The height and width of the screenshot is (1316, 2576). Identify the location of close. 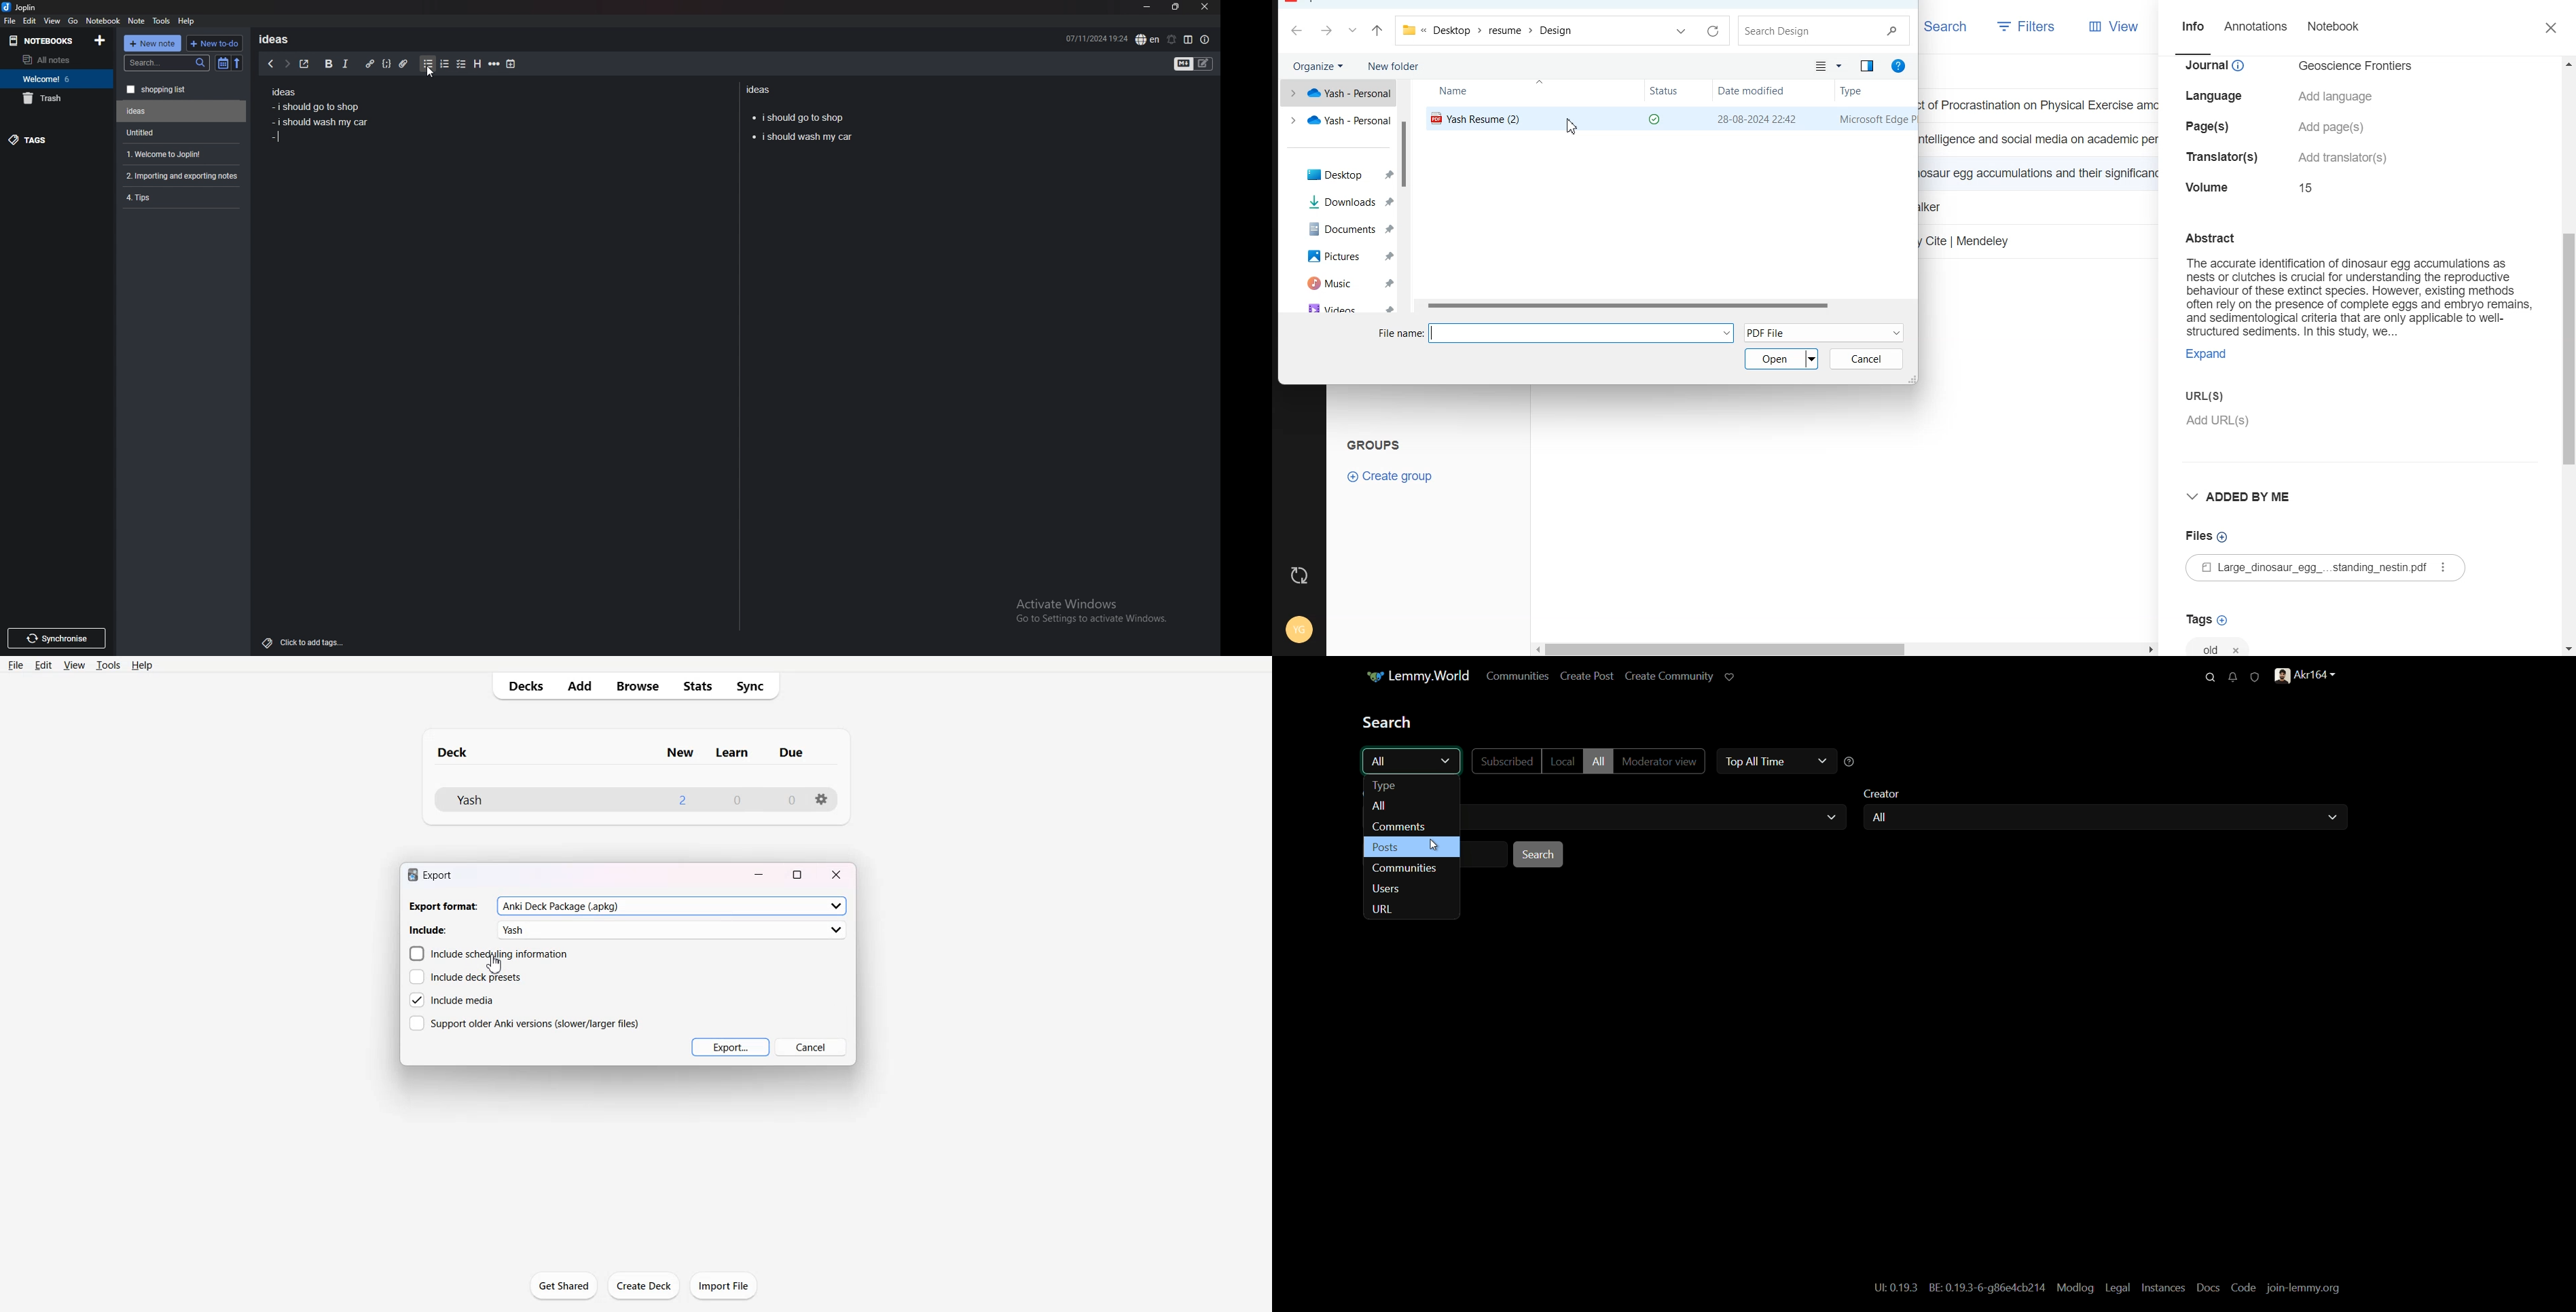
(1204, 7).